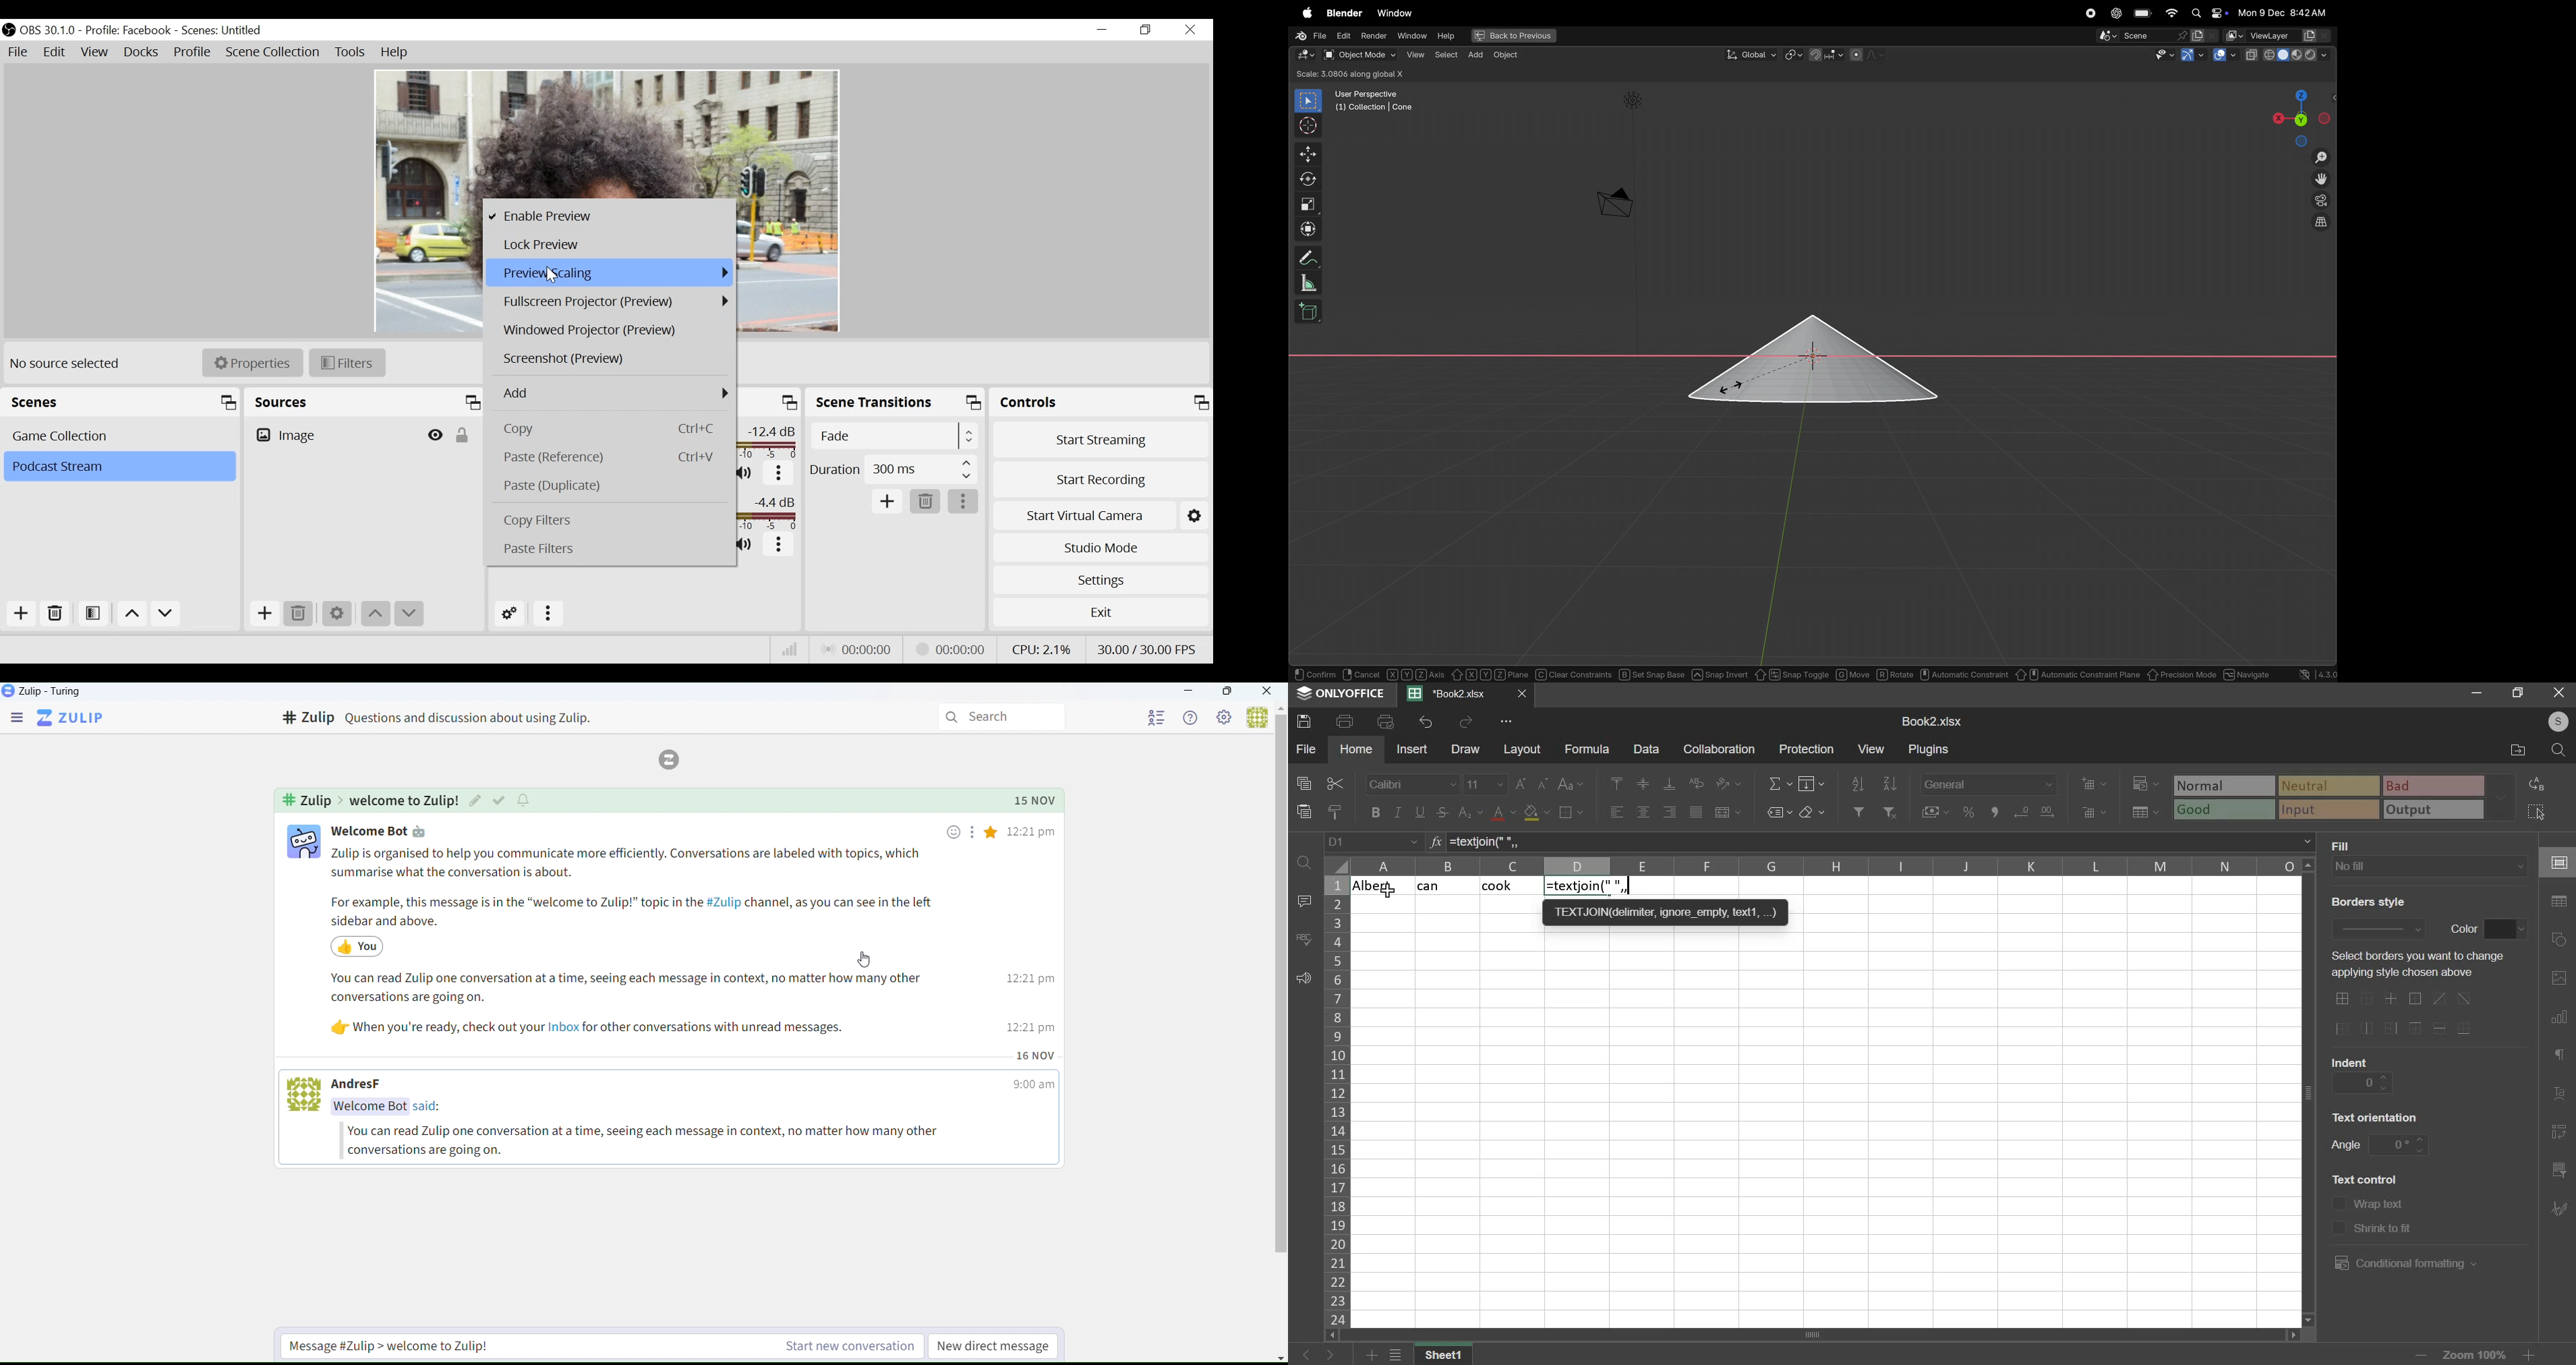  Describe the element at coordinates (1421, 812) in the screenshot. I see `underline` at that location.